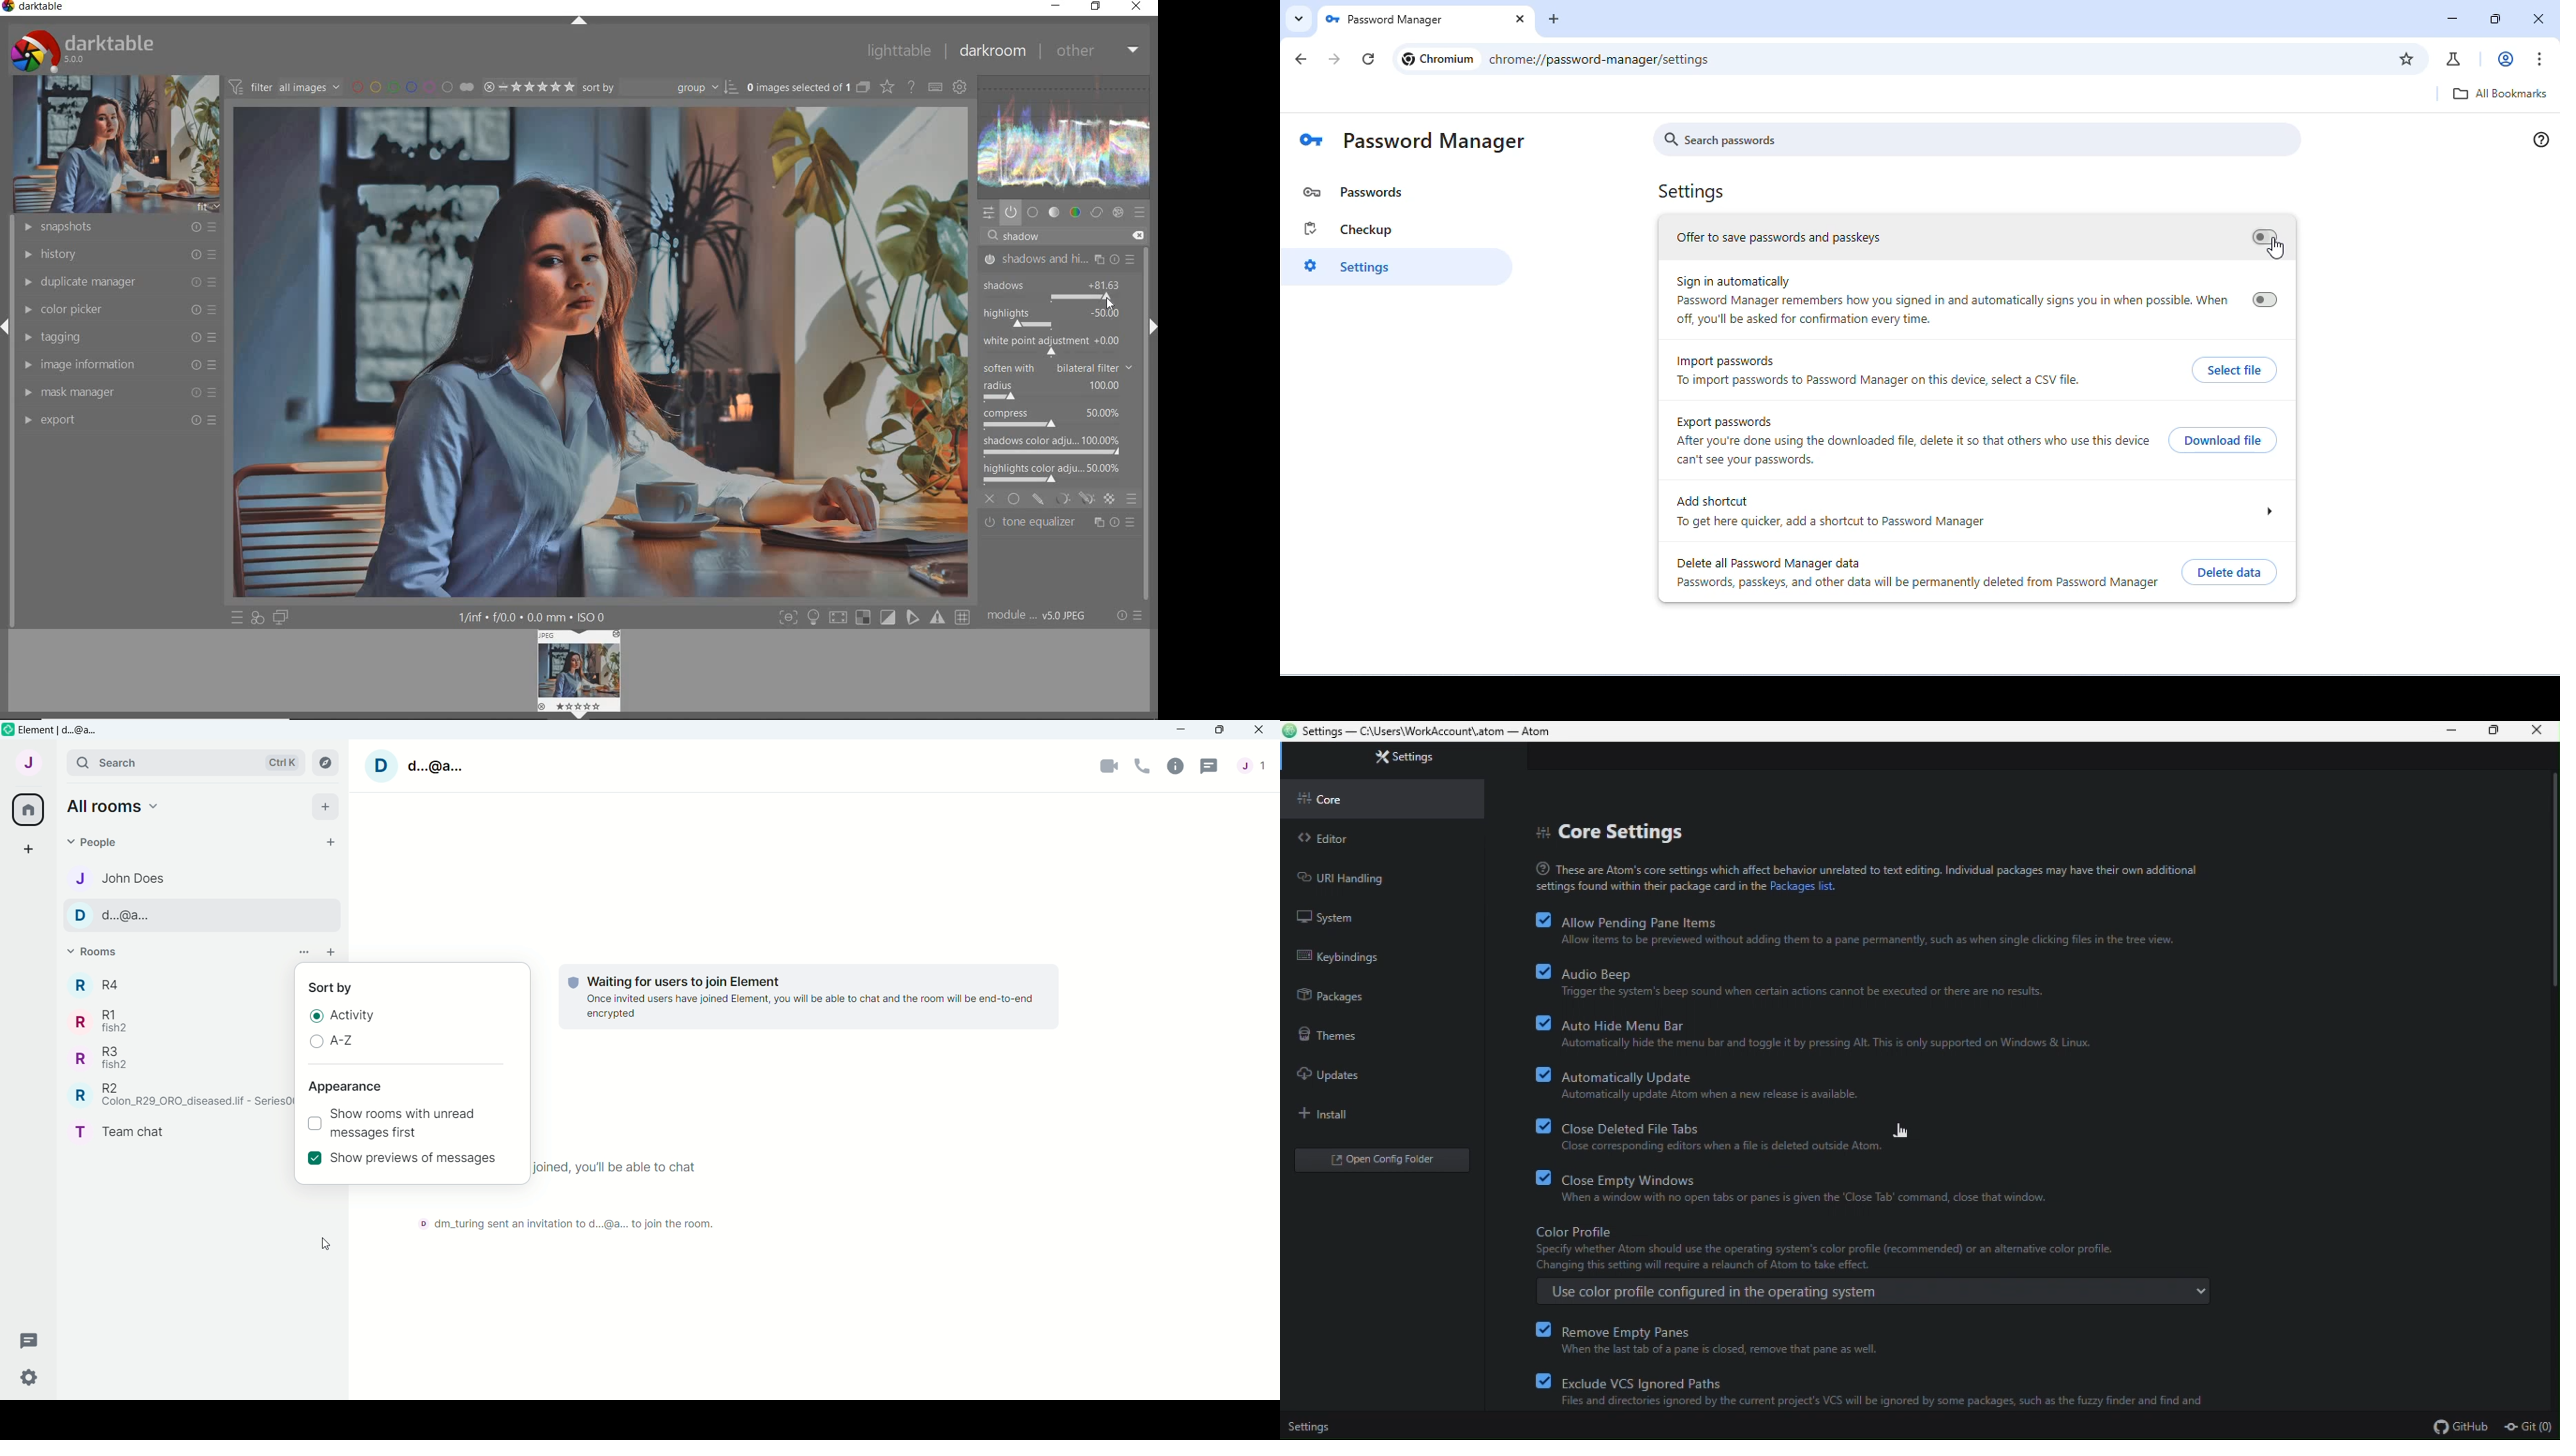  I want to click on change type of overlays, so click(889, 86).